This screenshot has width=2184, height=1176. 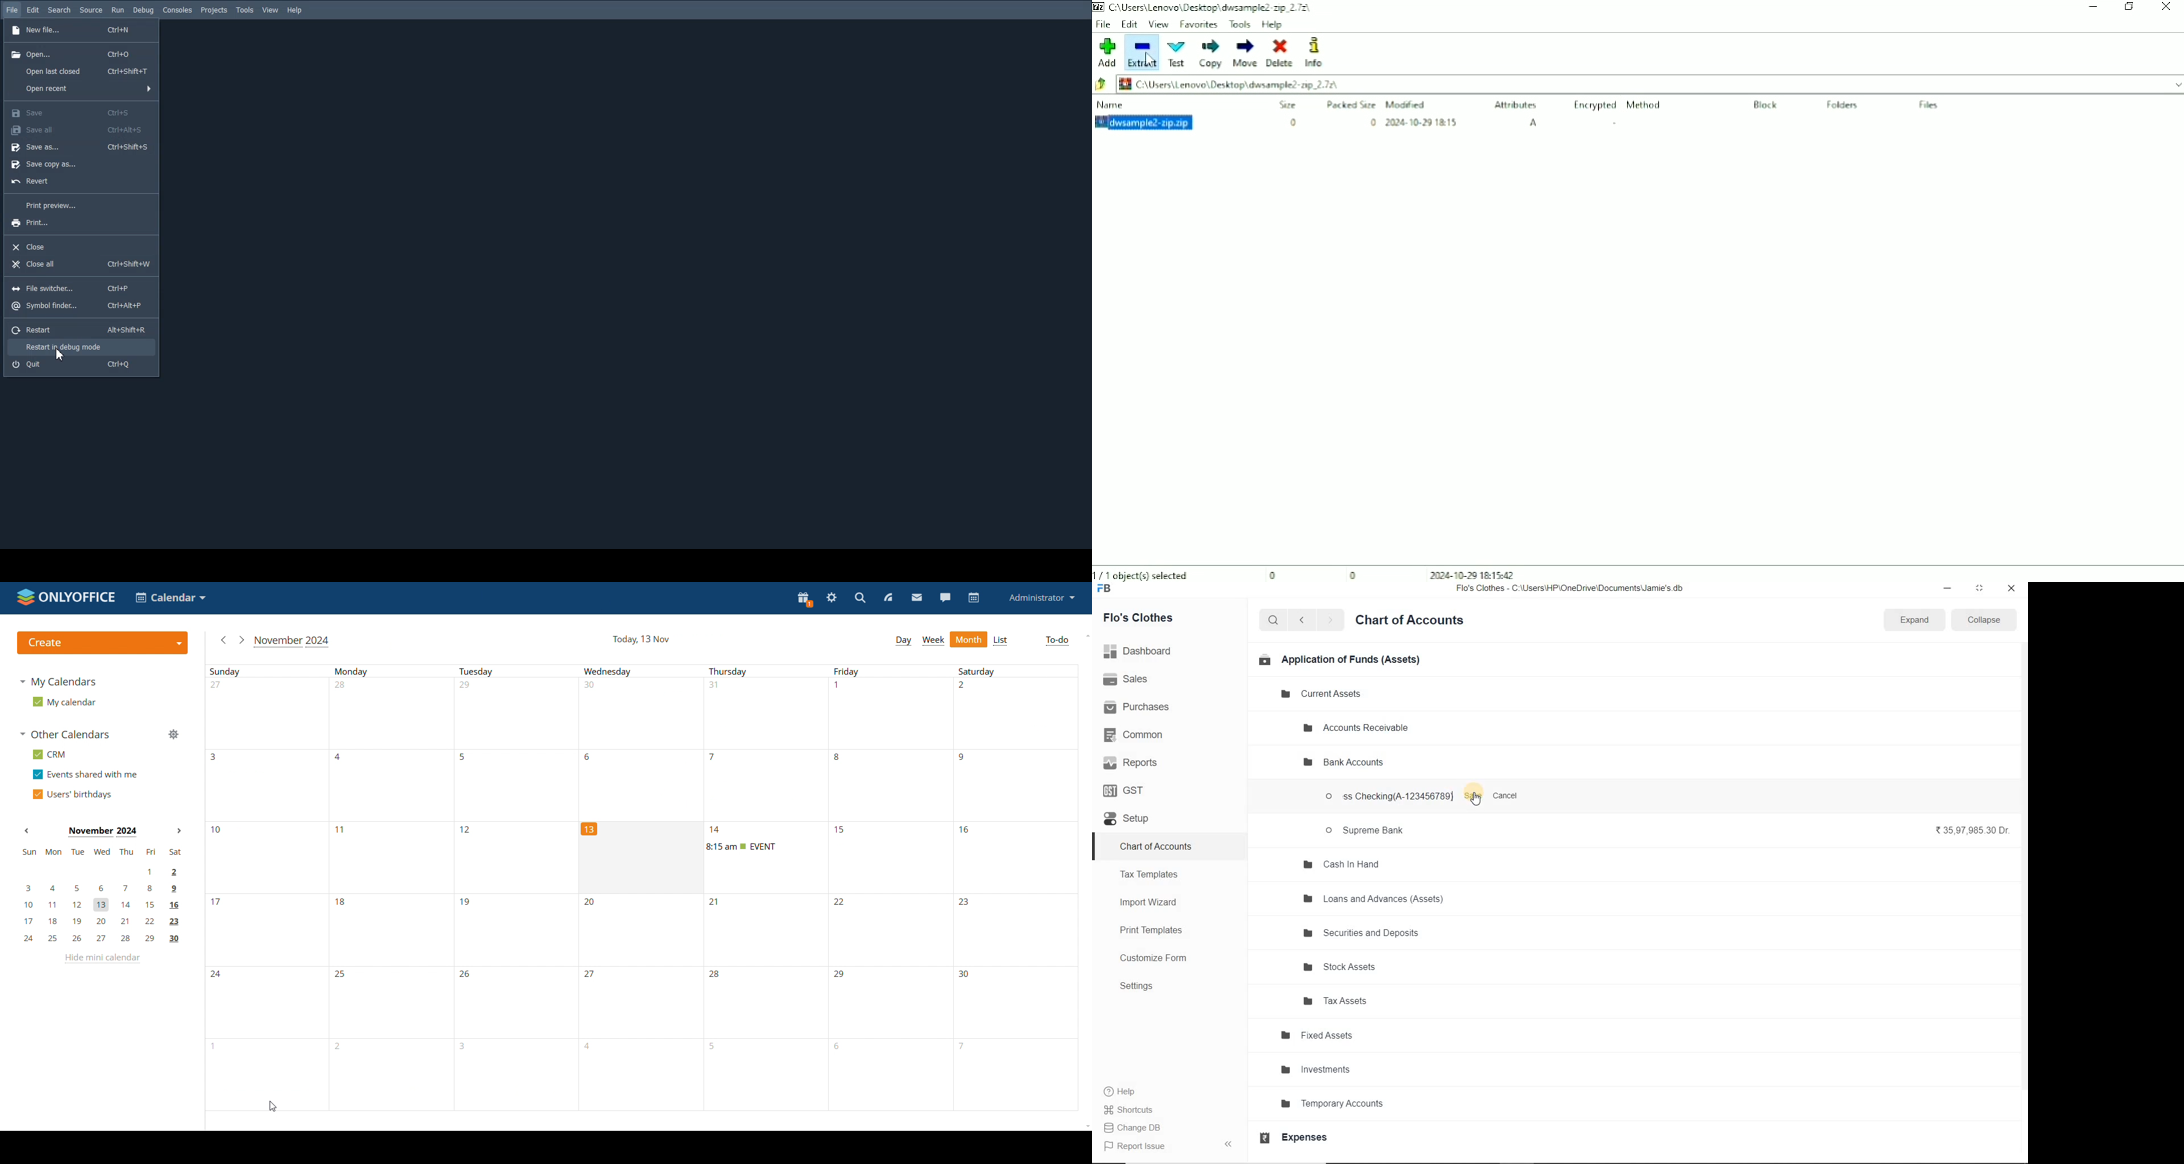 I want to click on back, so click(x=1302, y=619).